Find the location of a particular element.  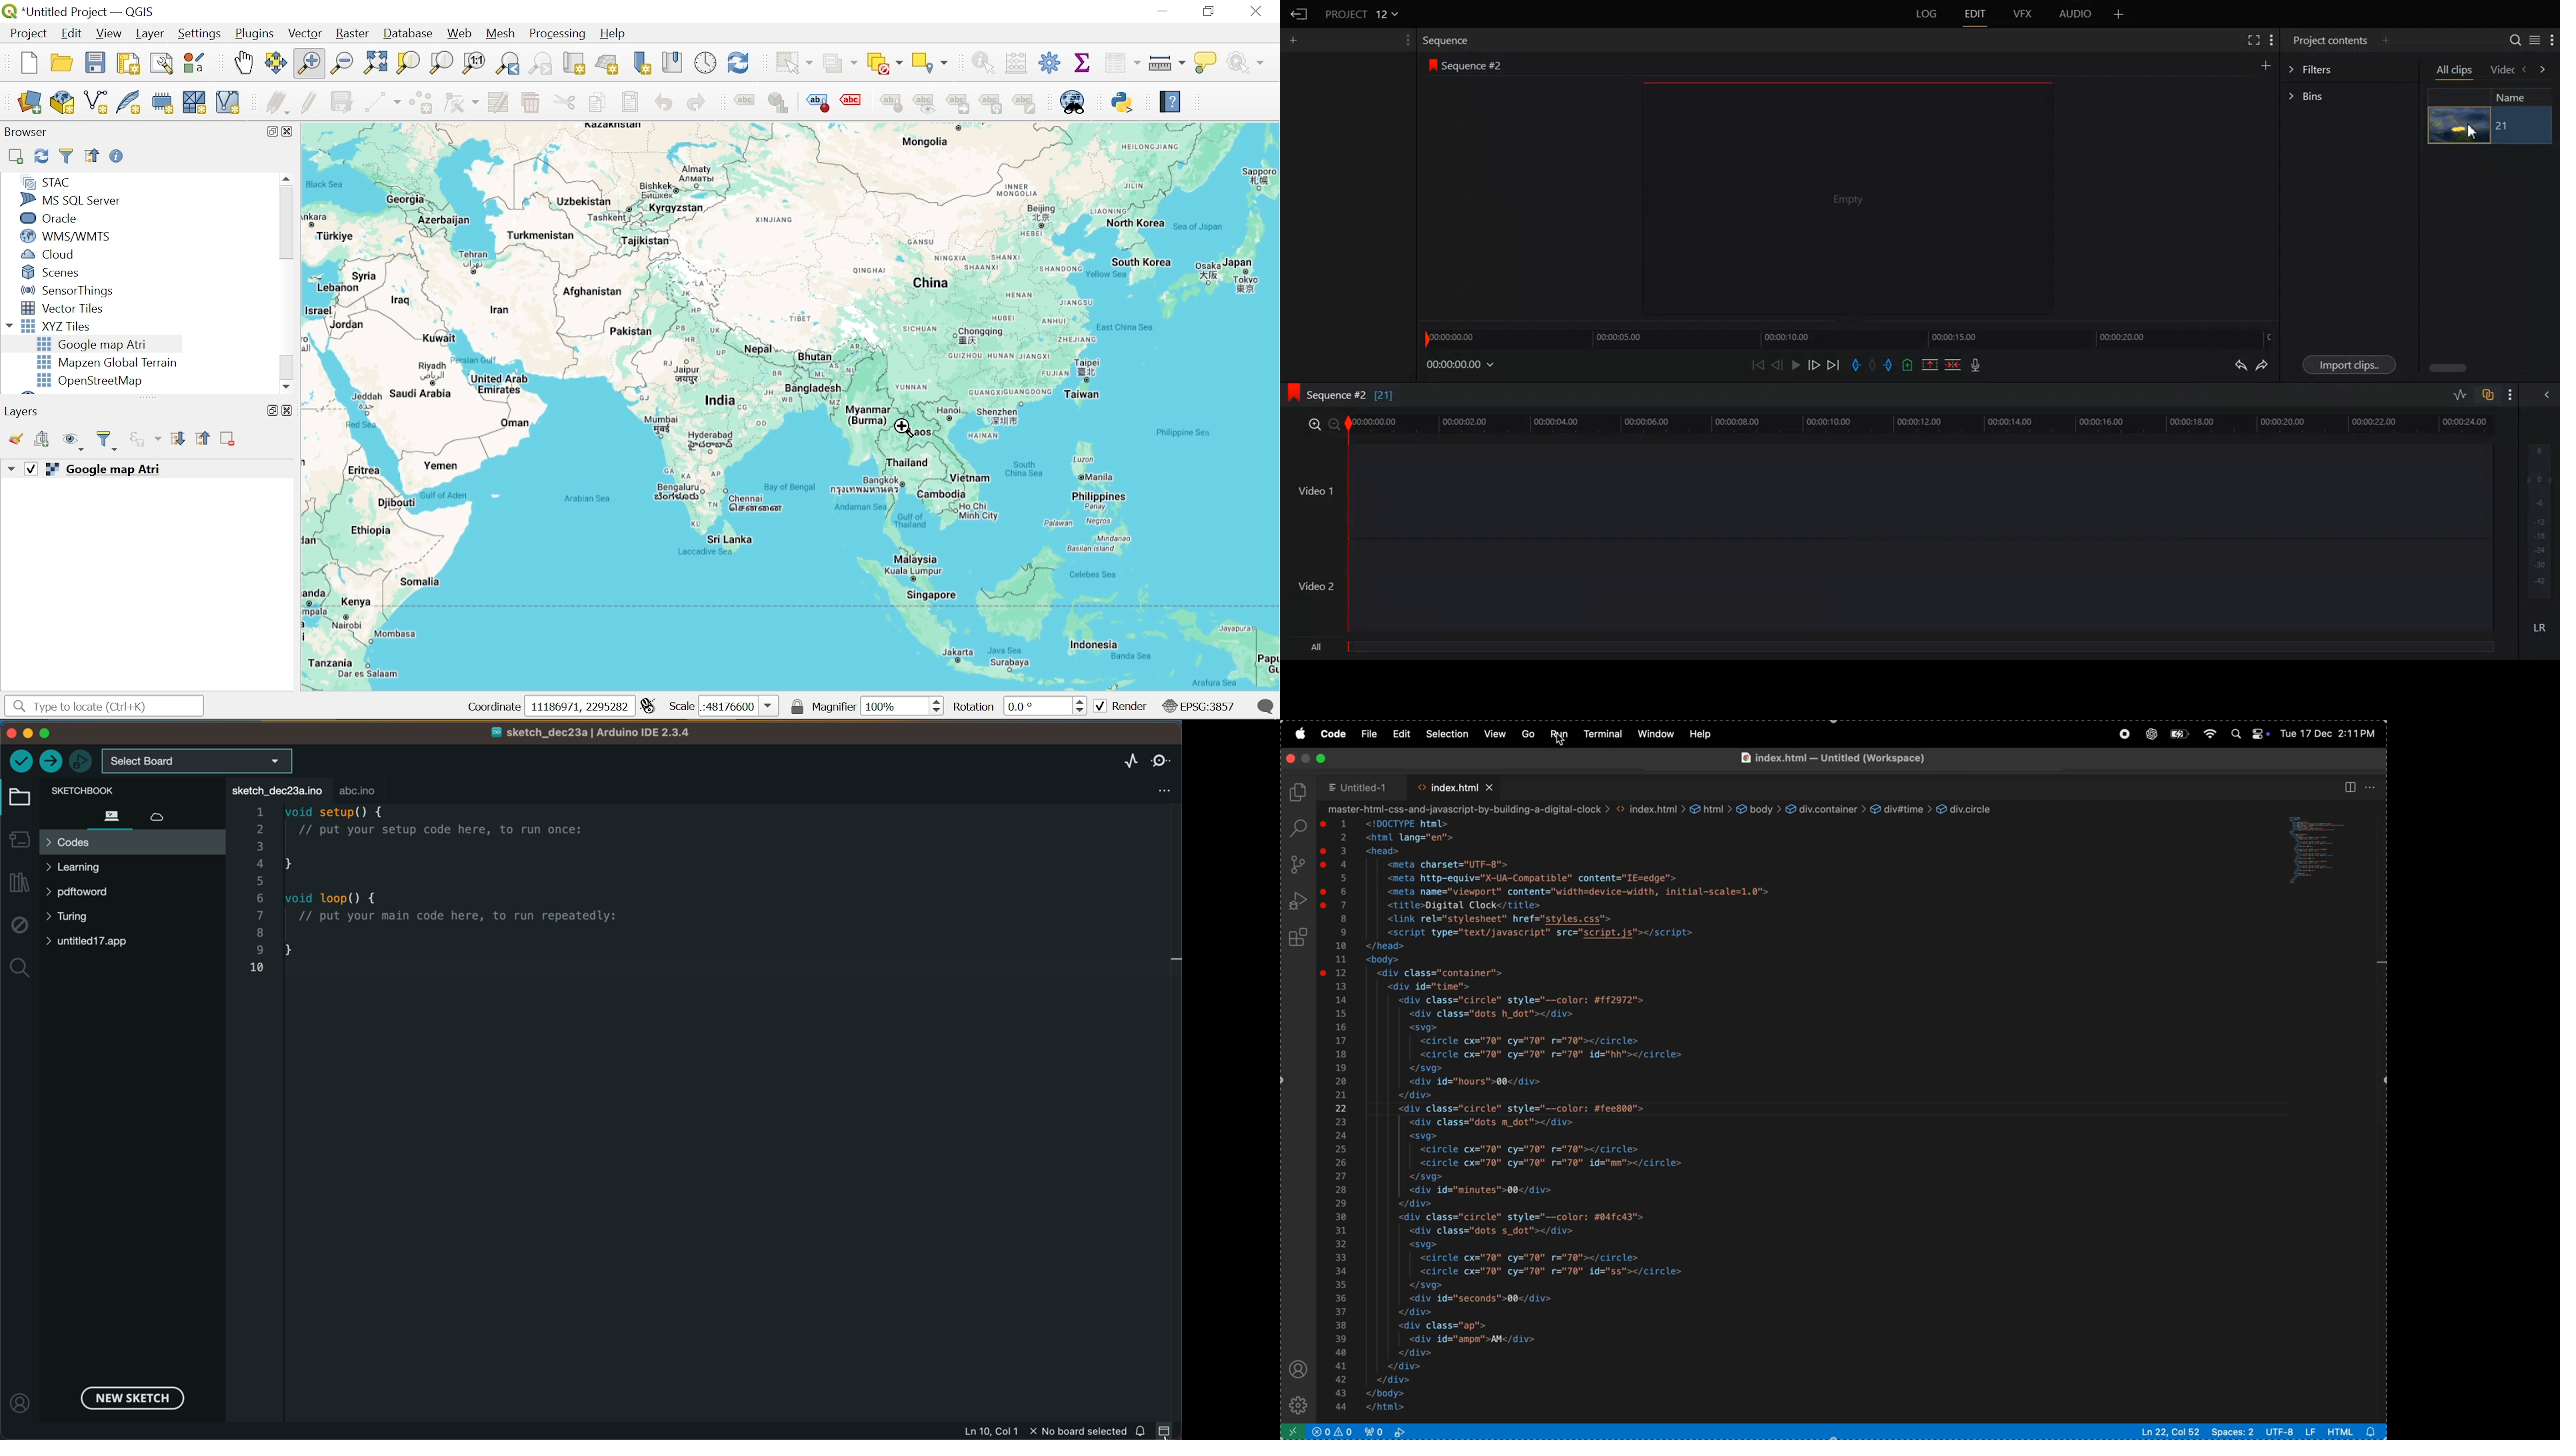

Run feature action is located at coordinates (1251, 62).